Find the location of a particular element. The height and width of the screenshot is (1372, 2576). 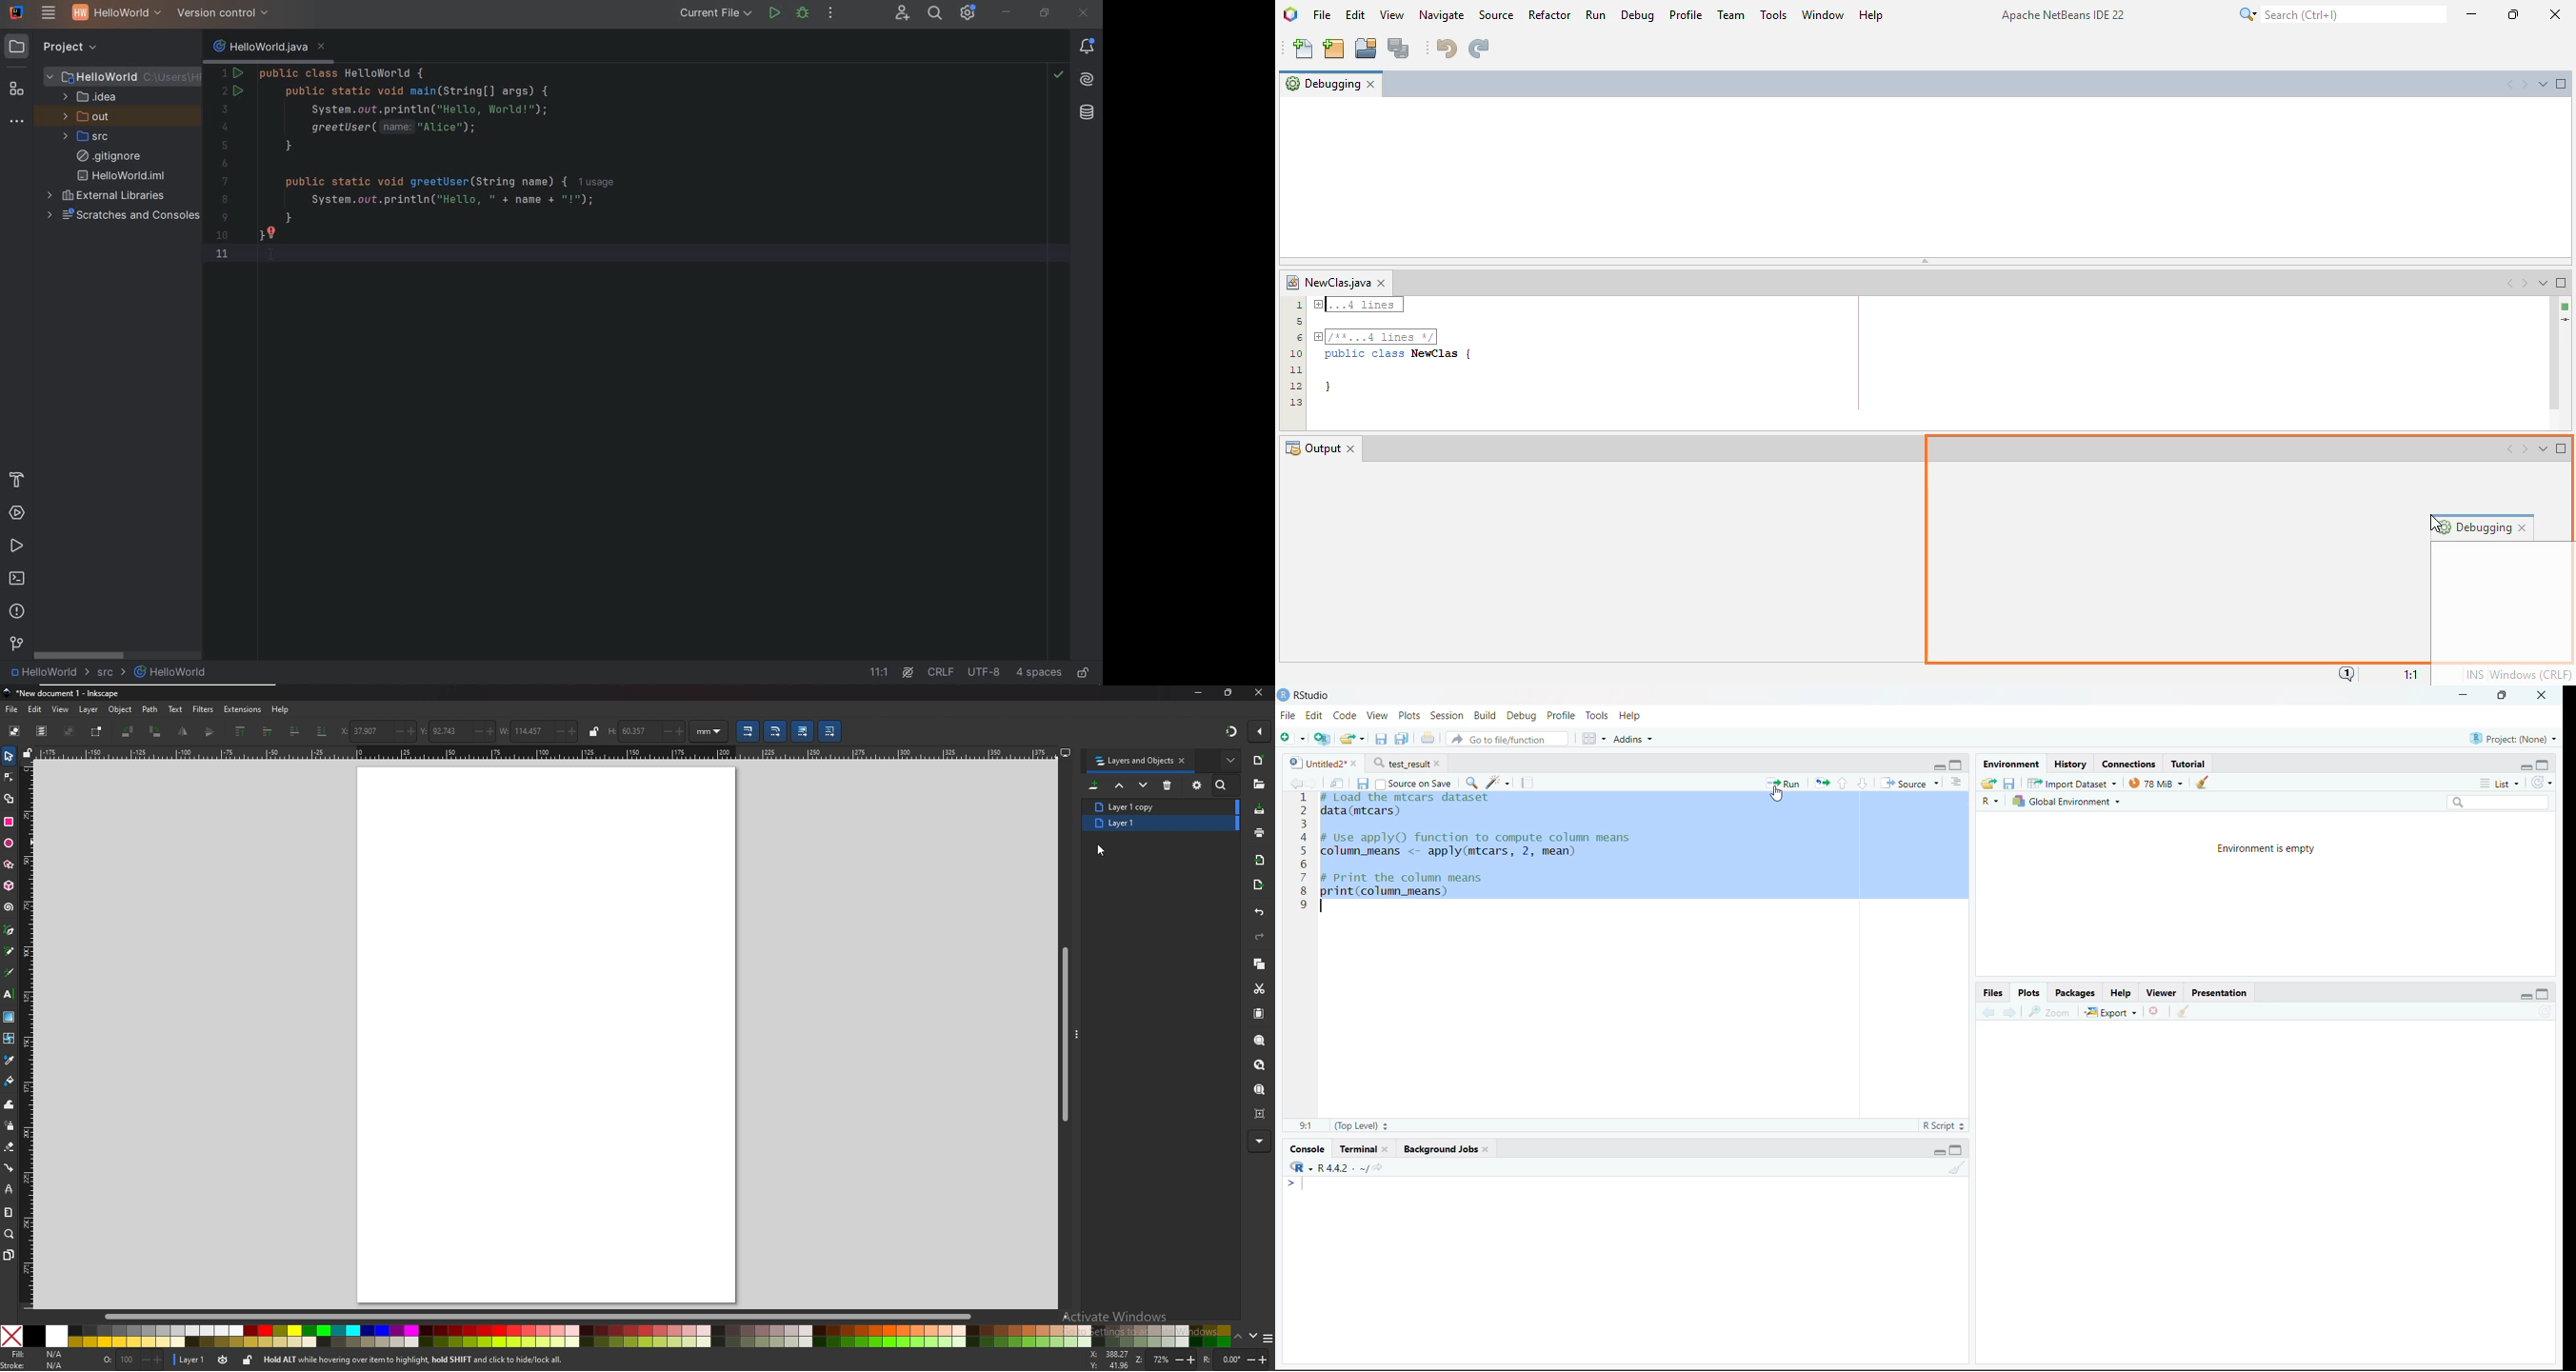

fill bucket is located at coordinates (10, 1080).